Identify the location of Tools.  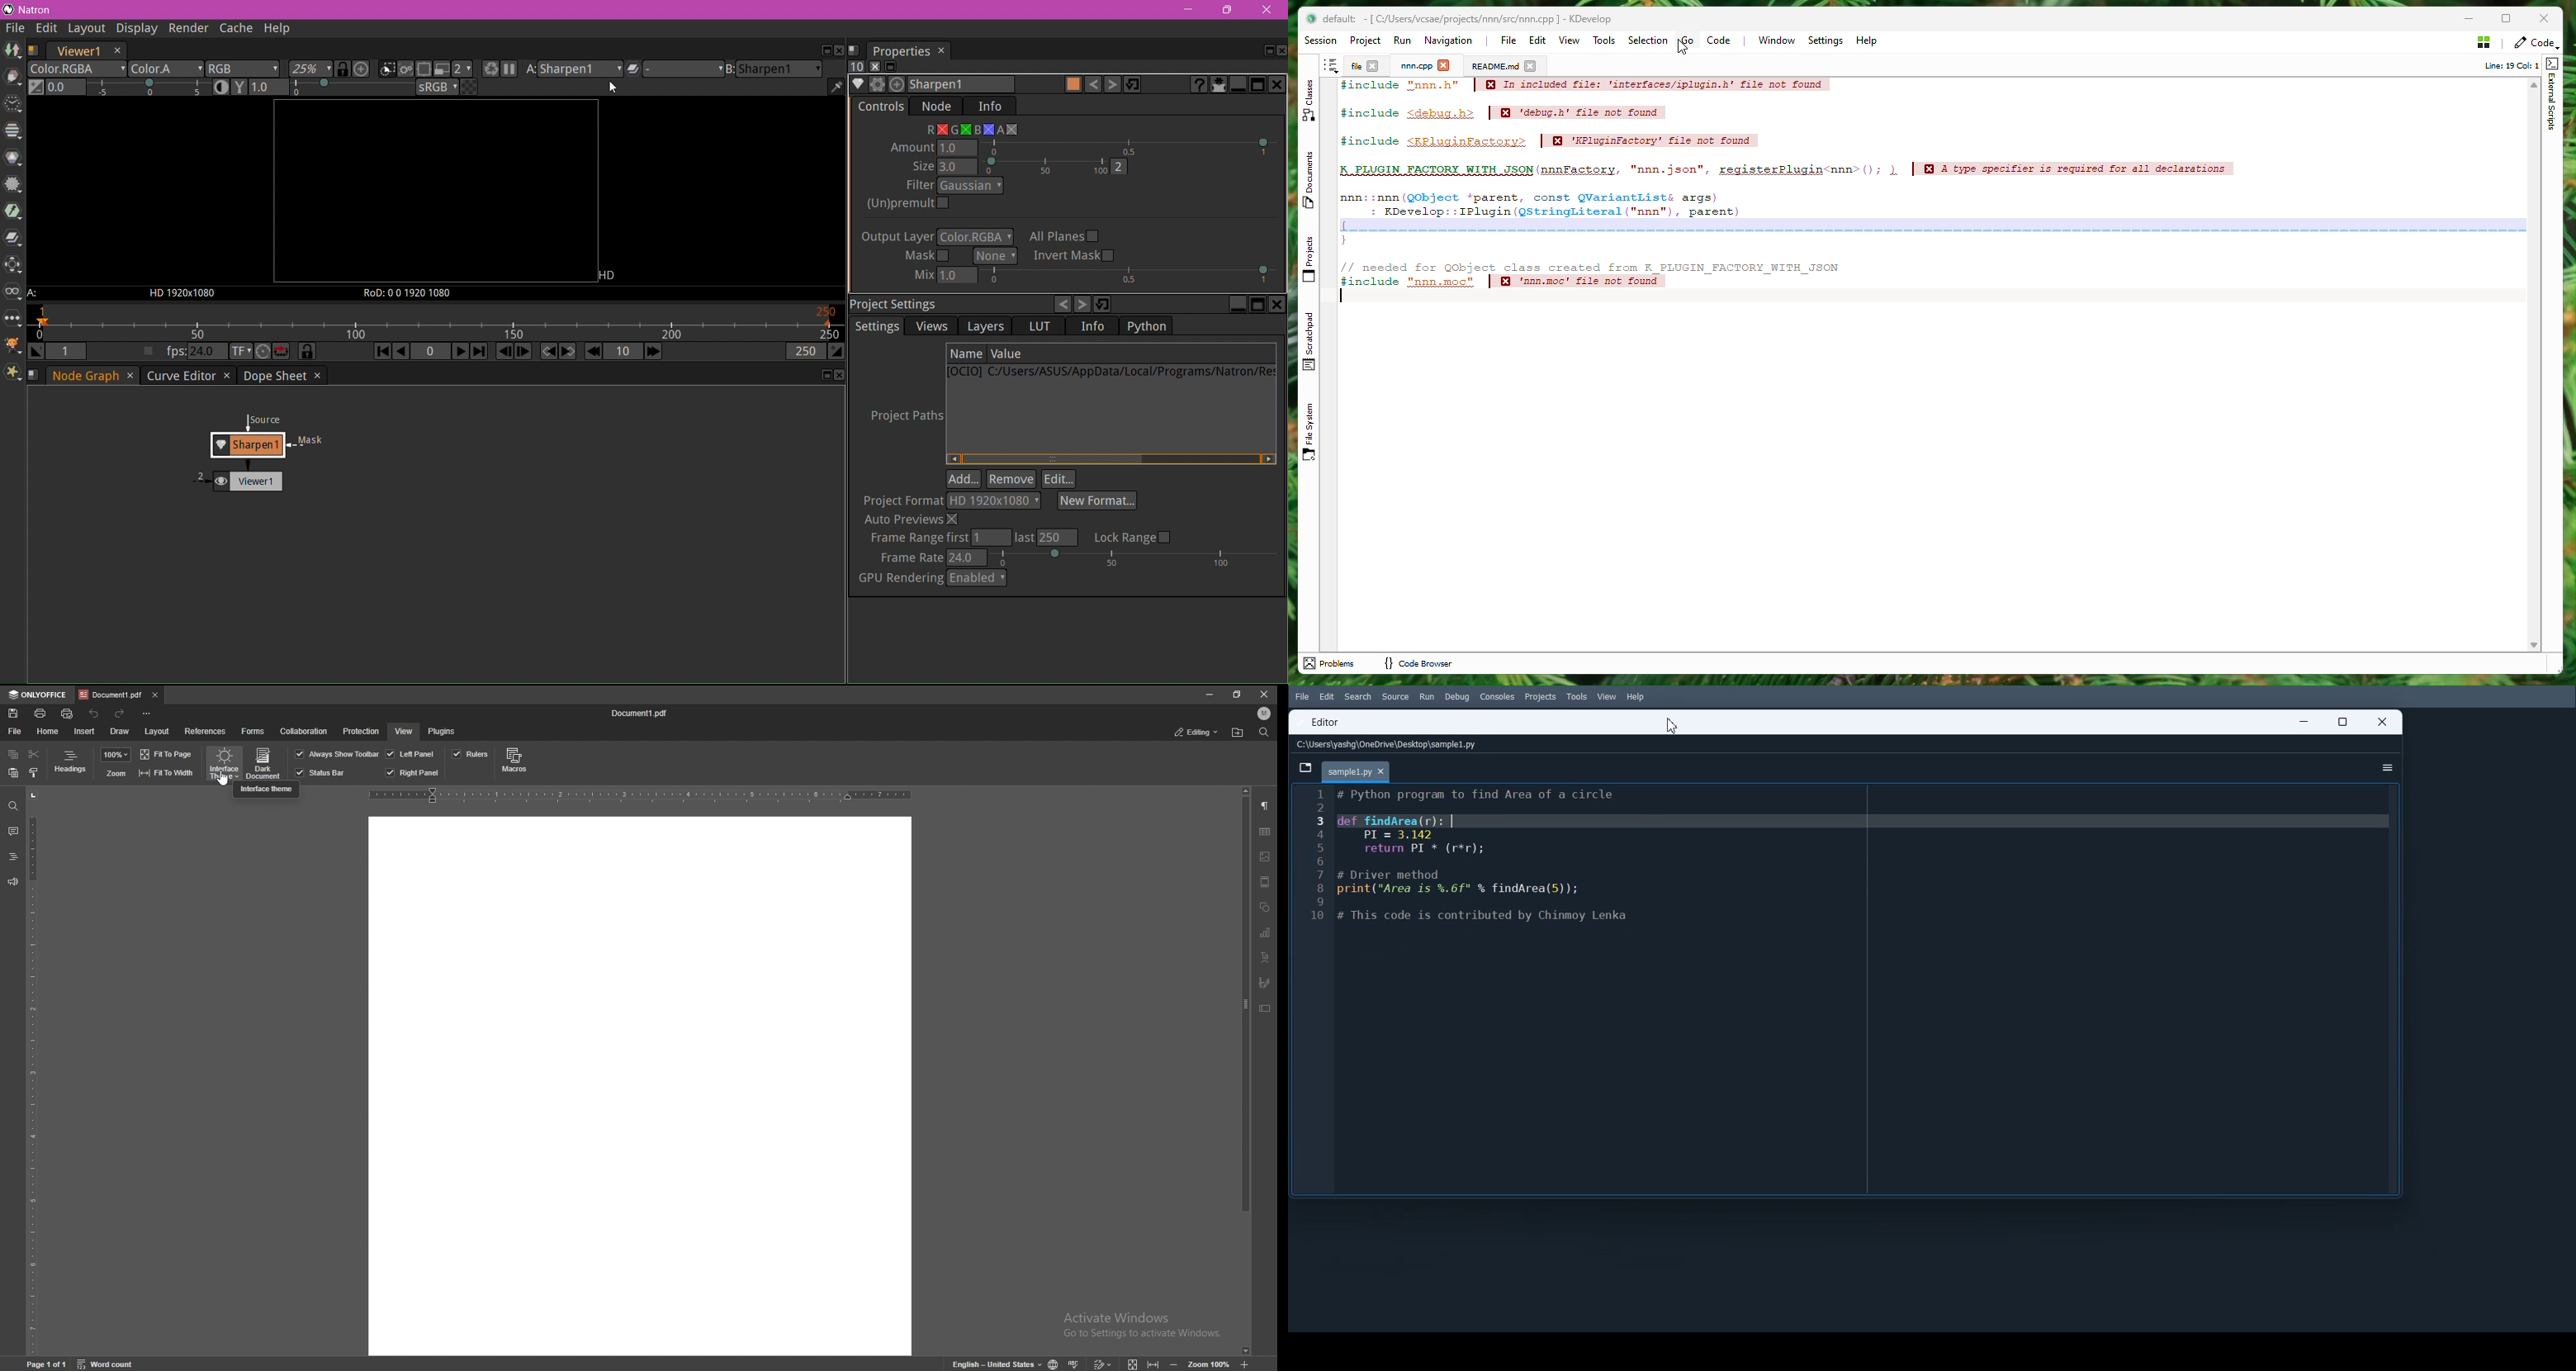
(1577, 696).